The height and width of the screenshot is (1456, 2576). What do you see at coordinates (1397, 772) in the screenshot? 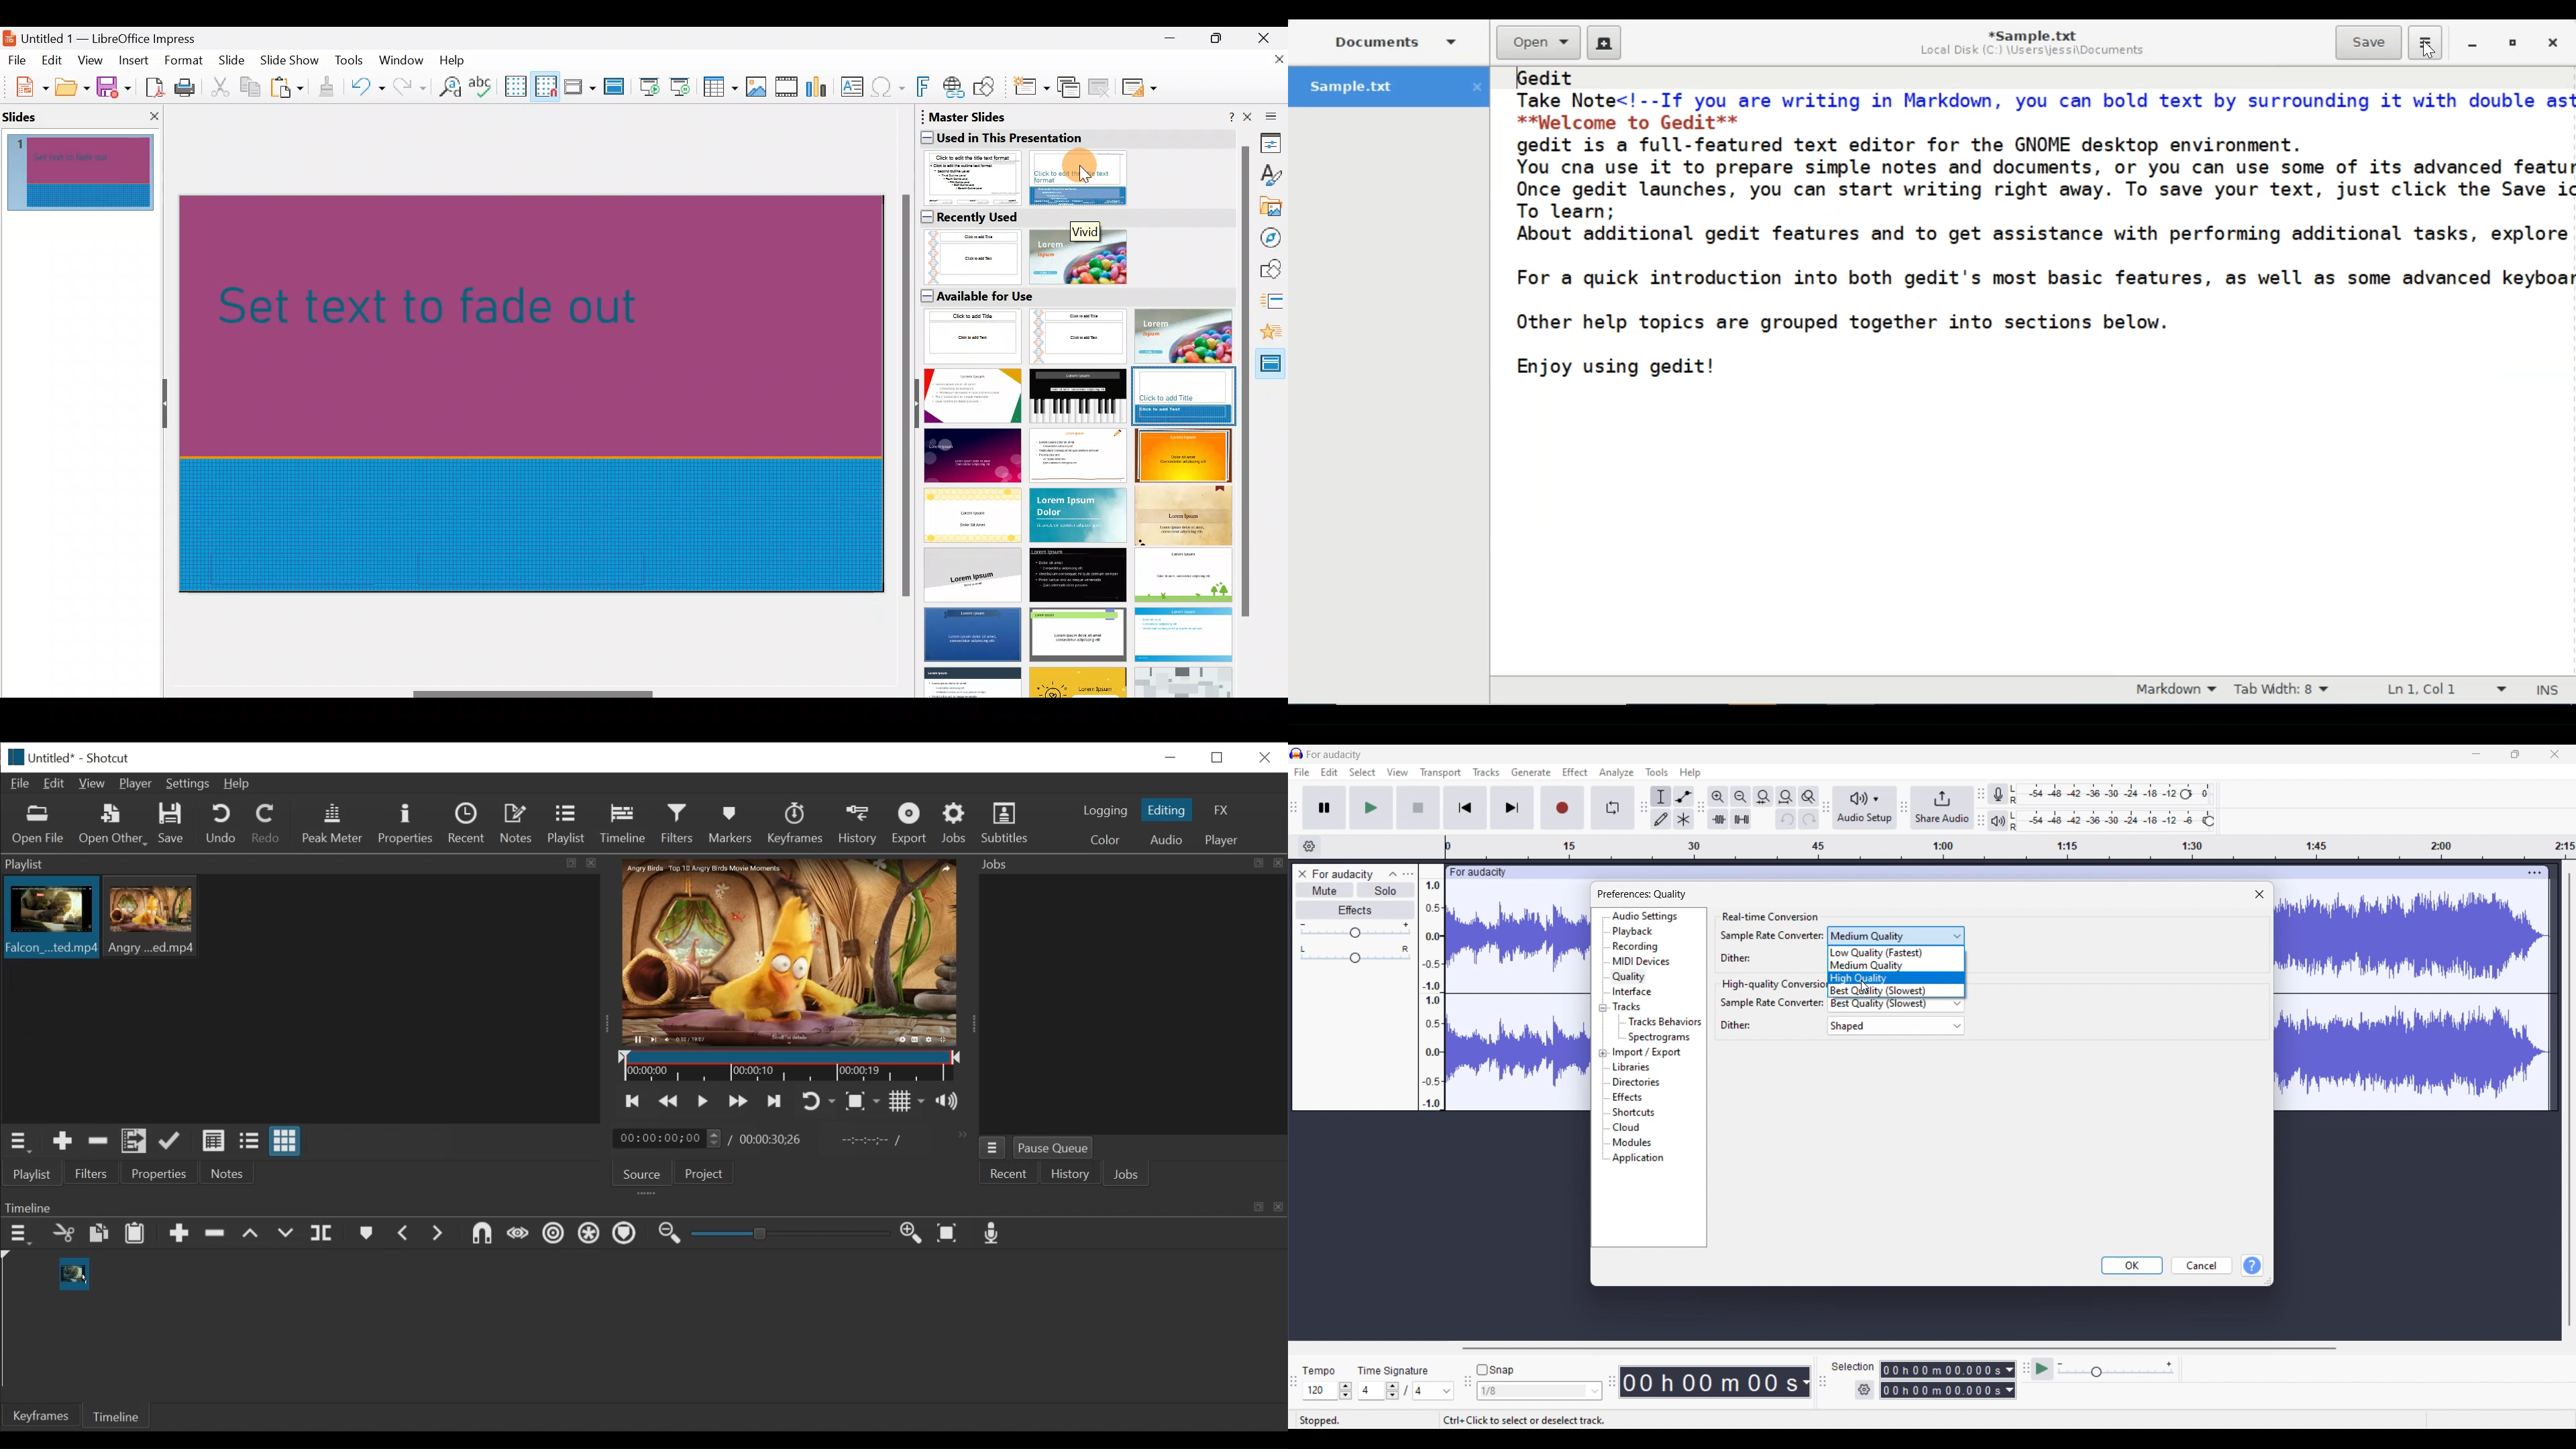
I see `View menu` at bounding box center [1397, 772].